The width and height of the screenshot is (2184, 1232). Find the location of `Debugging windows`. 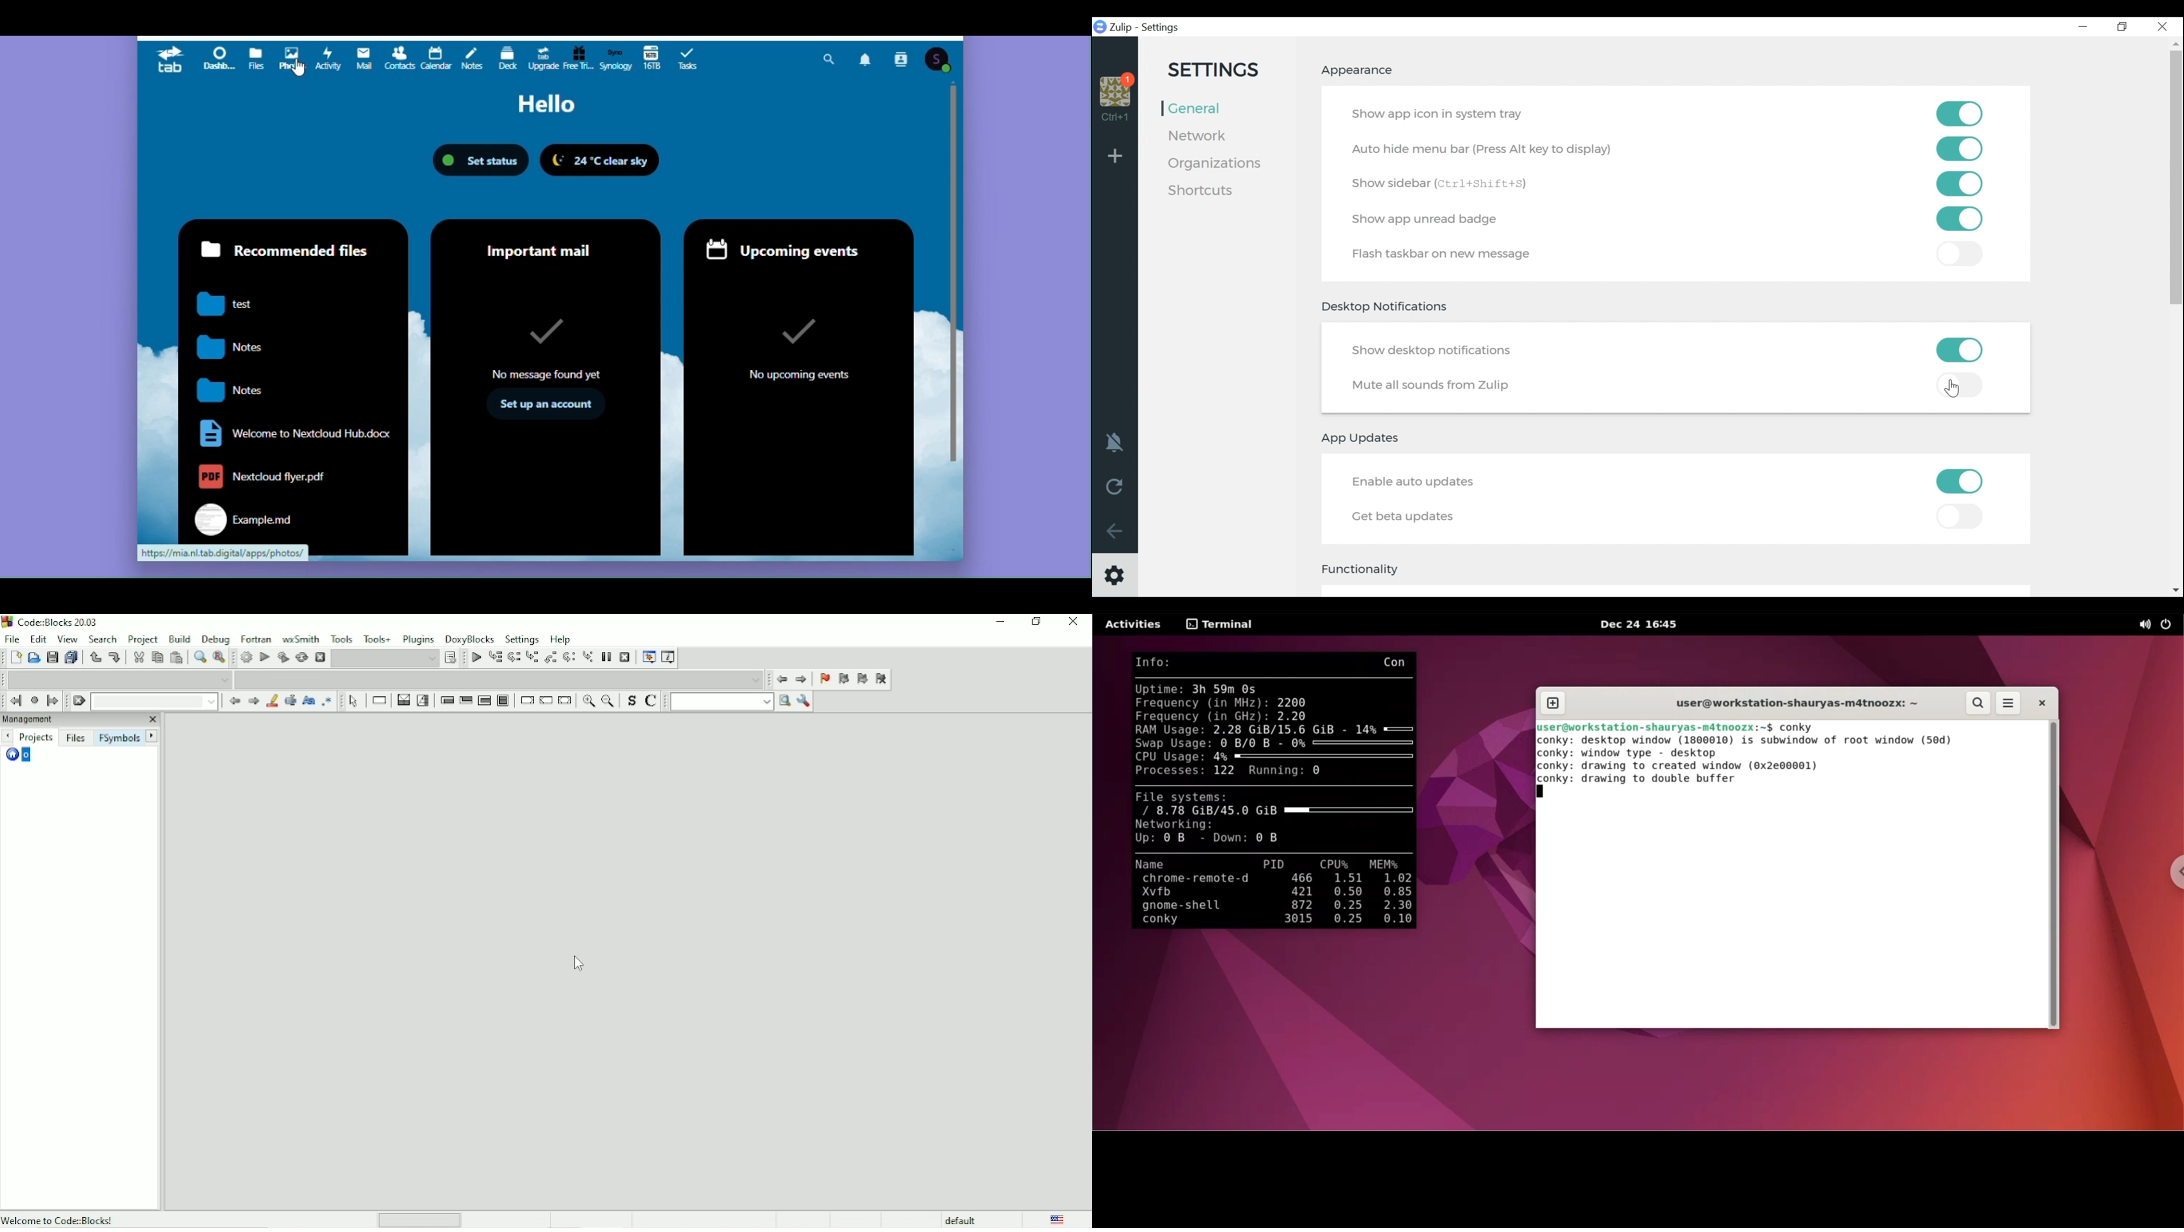

Debugging windows is located at coordinates (647, 658).